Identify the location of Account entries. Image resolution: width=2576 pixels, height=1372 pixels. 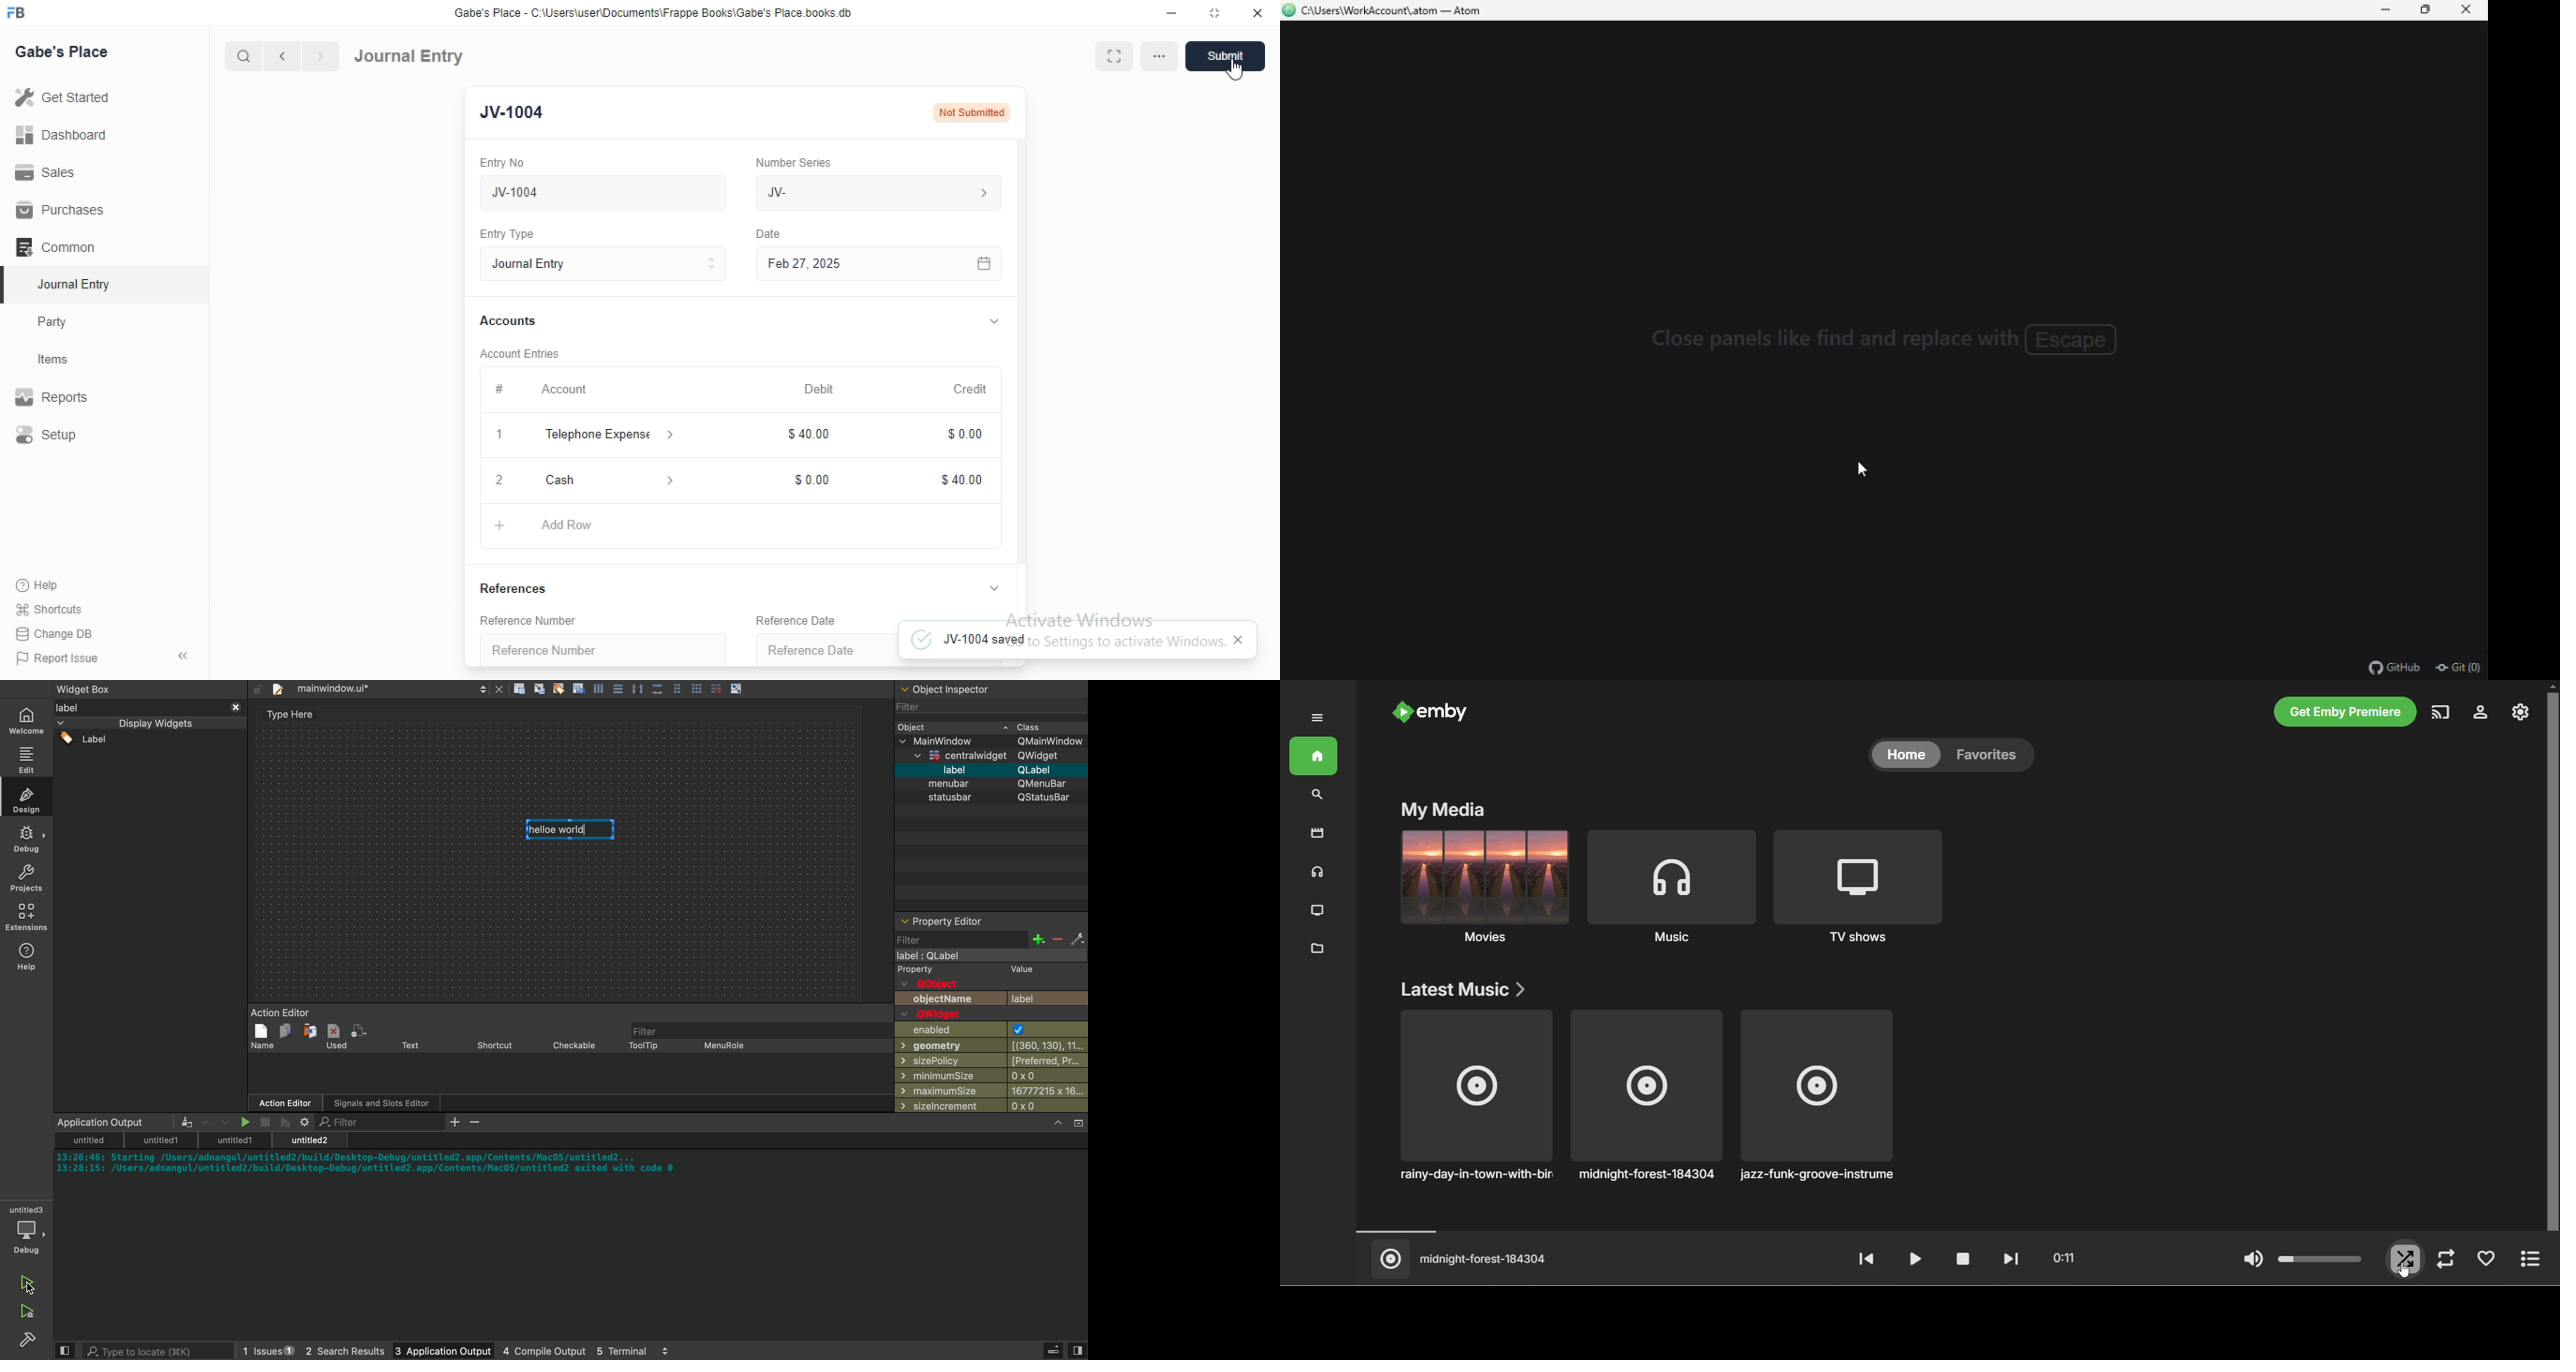
(519, 353).